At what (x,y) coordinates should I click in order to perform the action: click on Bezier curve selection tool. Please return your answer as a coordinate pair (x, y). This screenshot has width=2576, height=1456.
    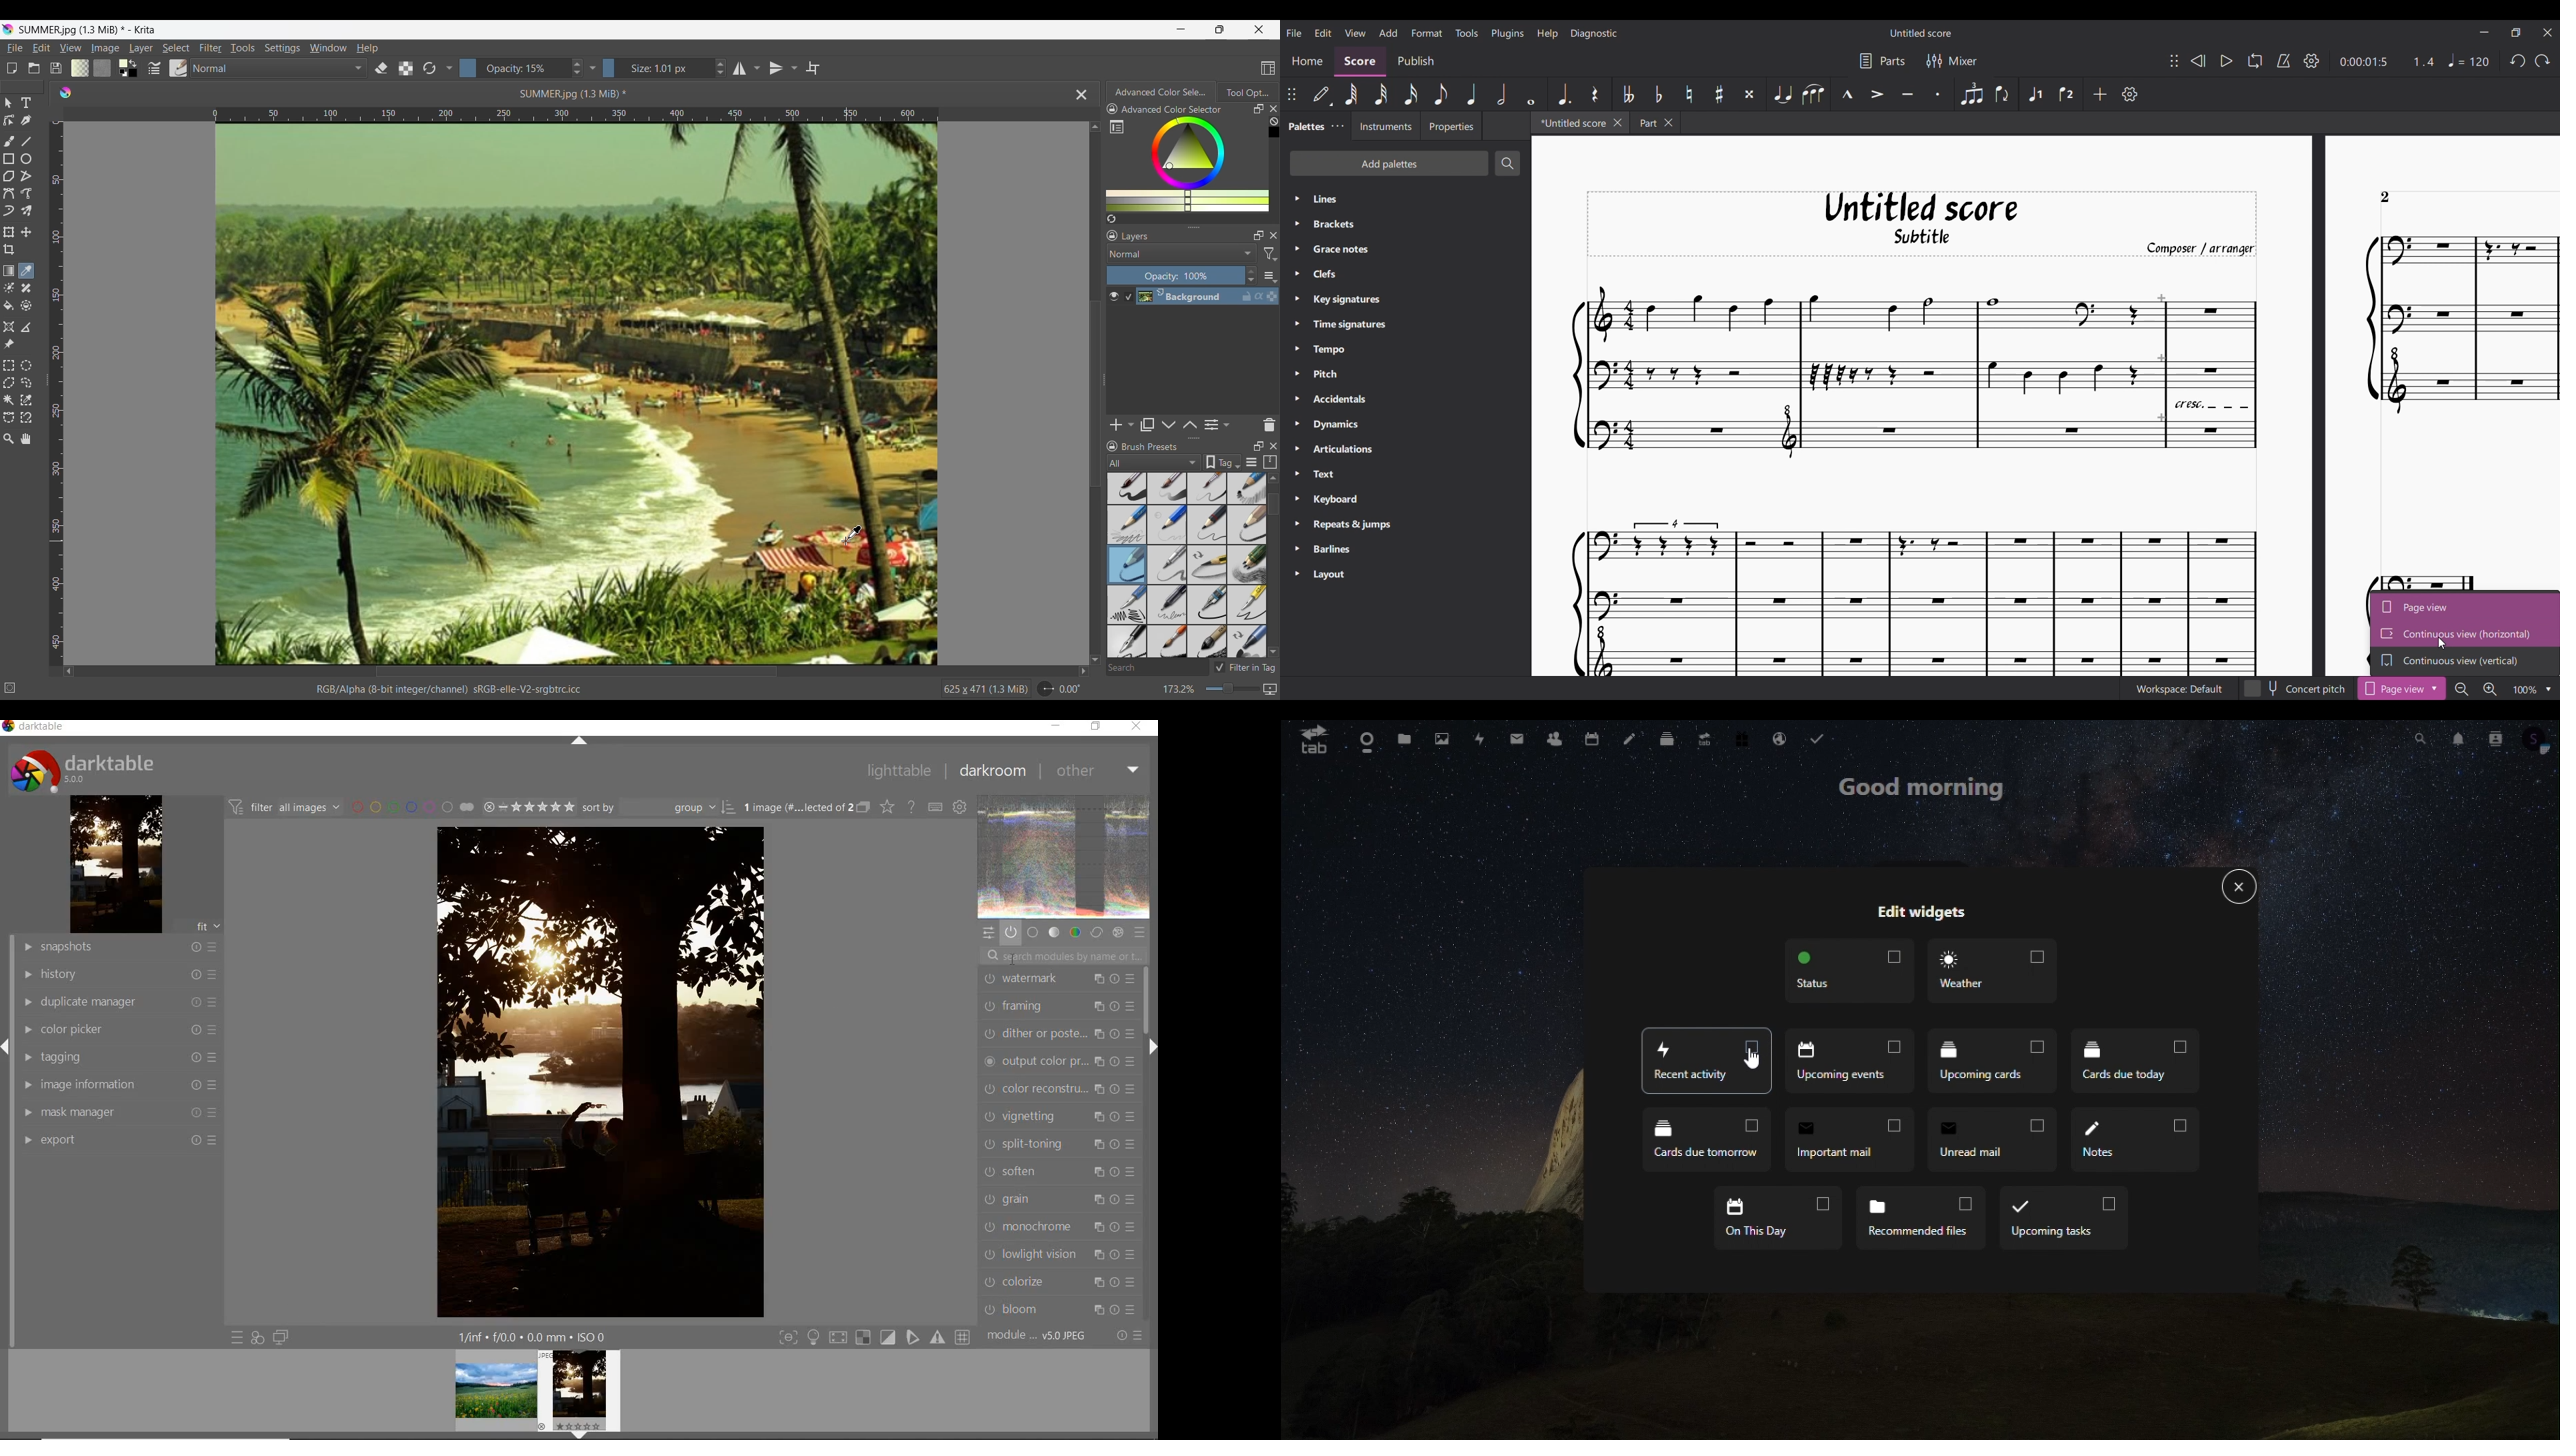
    Looking at the image, I should click on (9, 418).